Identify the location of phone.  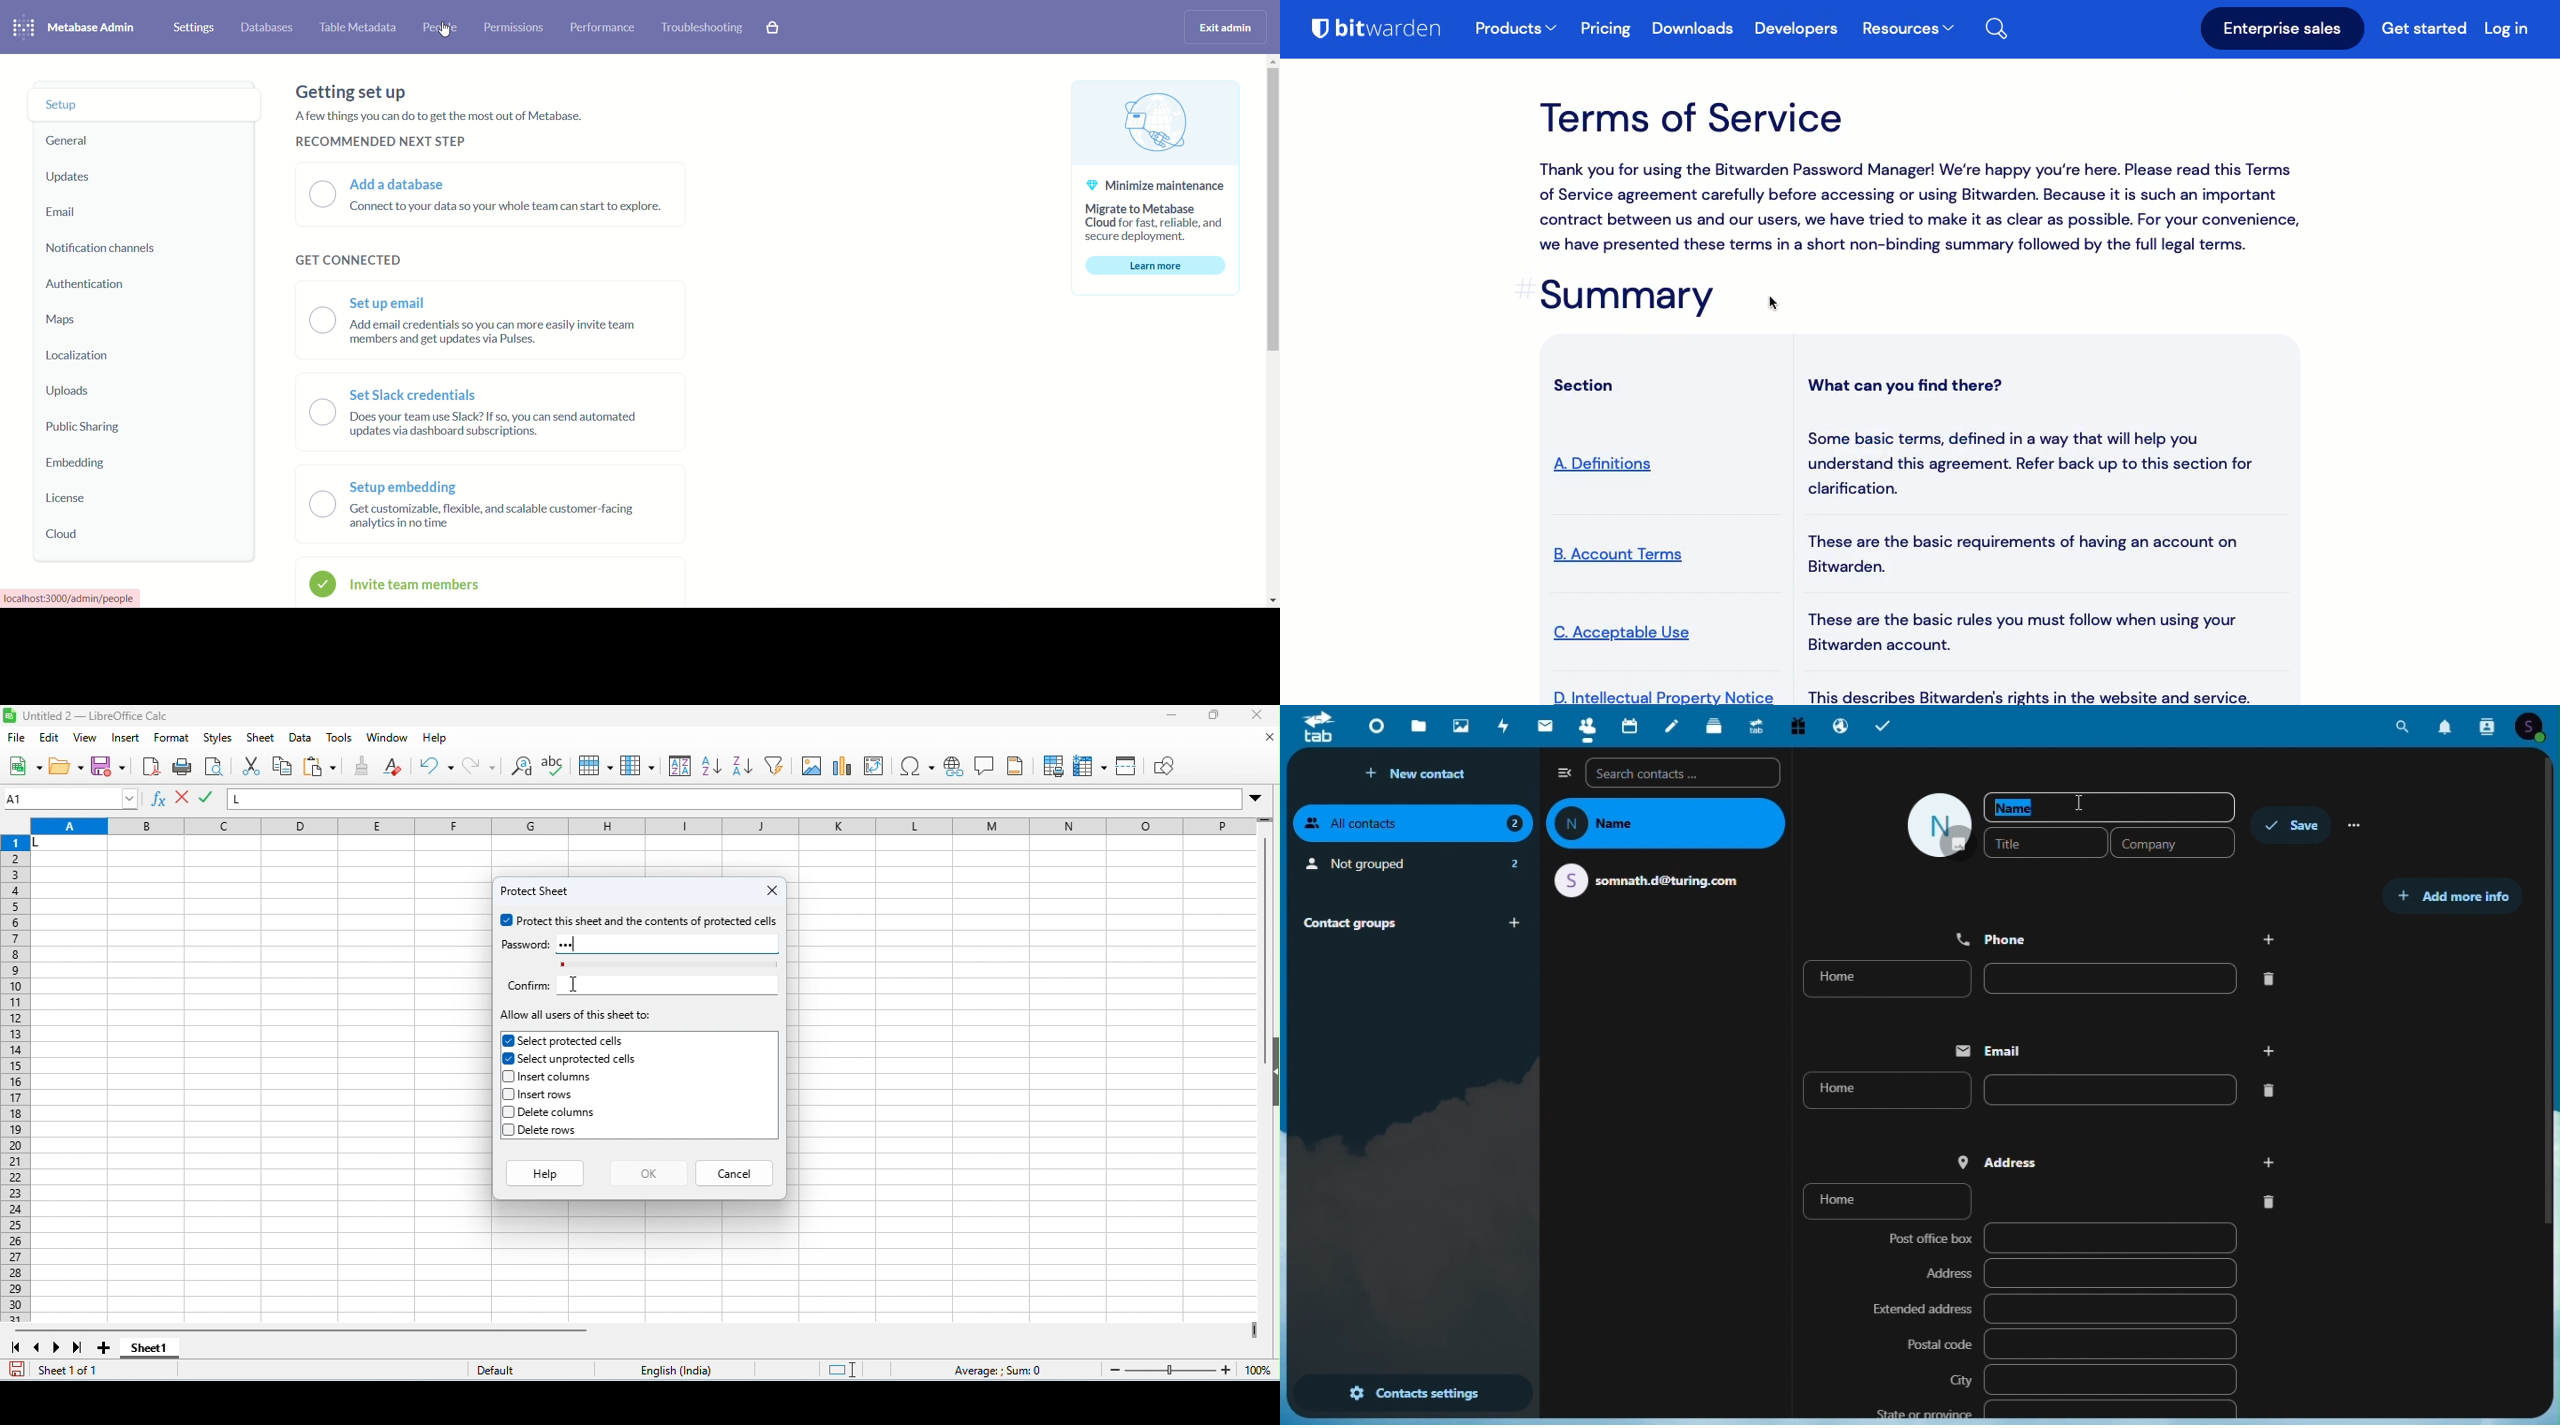
(2117, 937).